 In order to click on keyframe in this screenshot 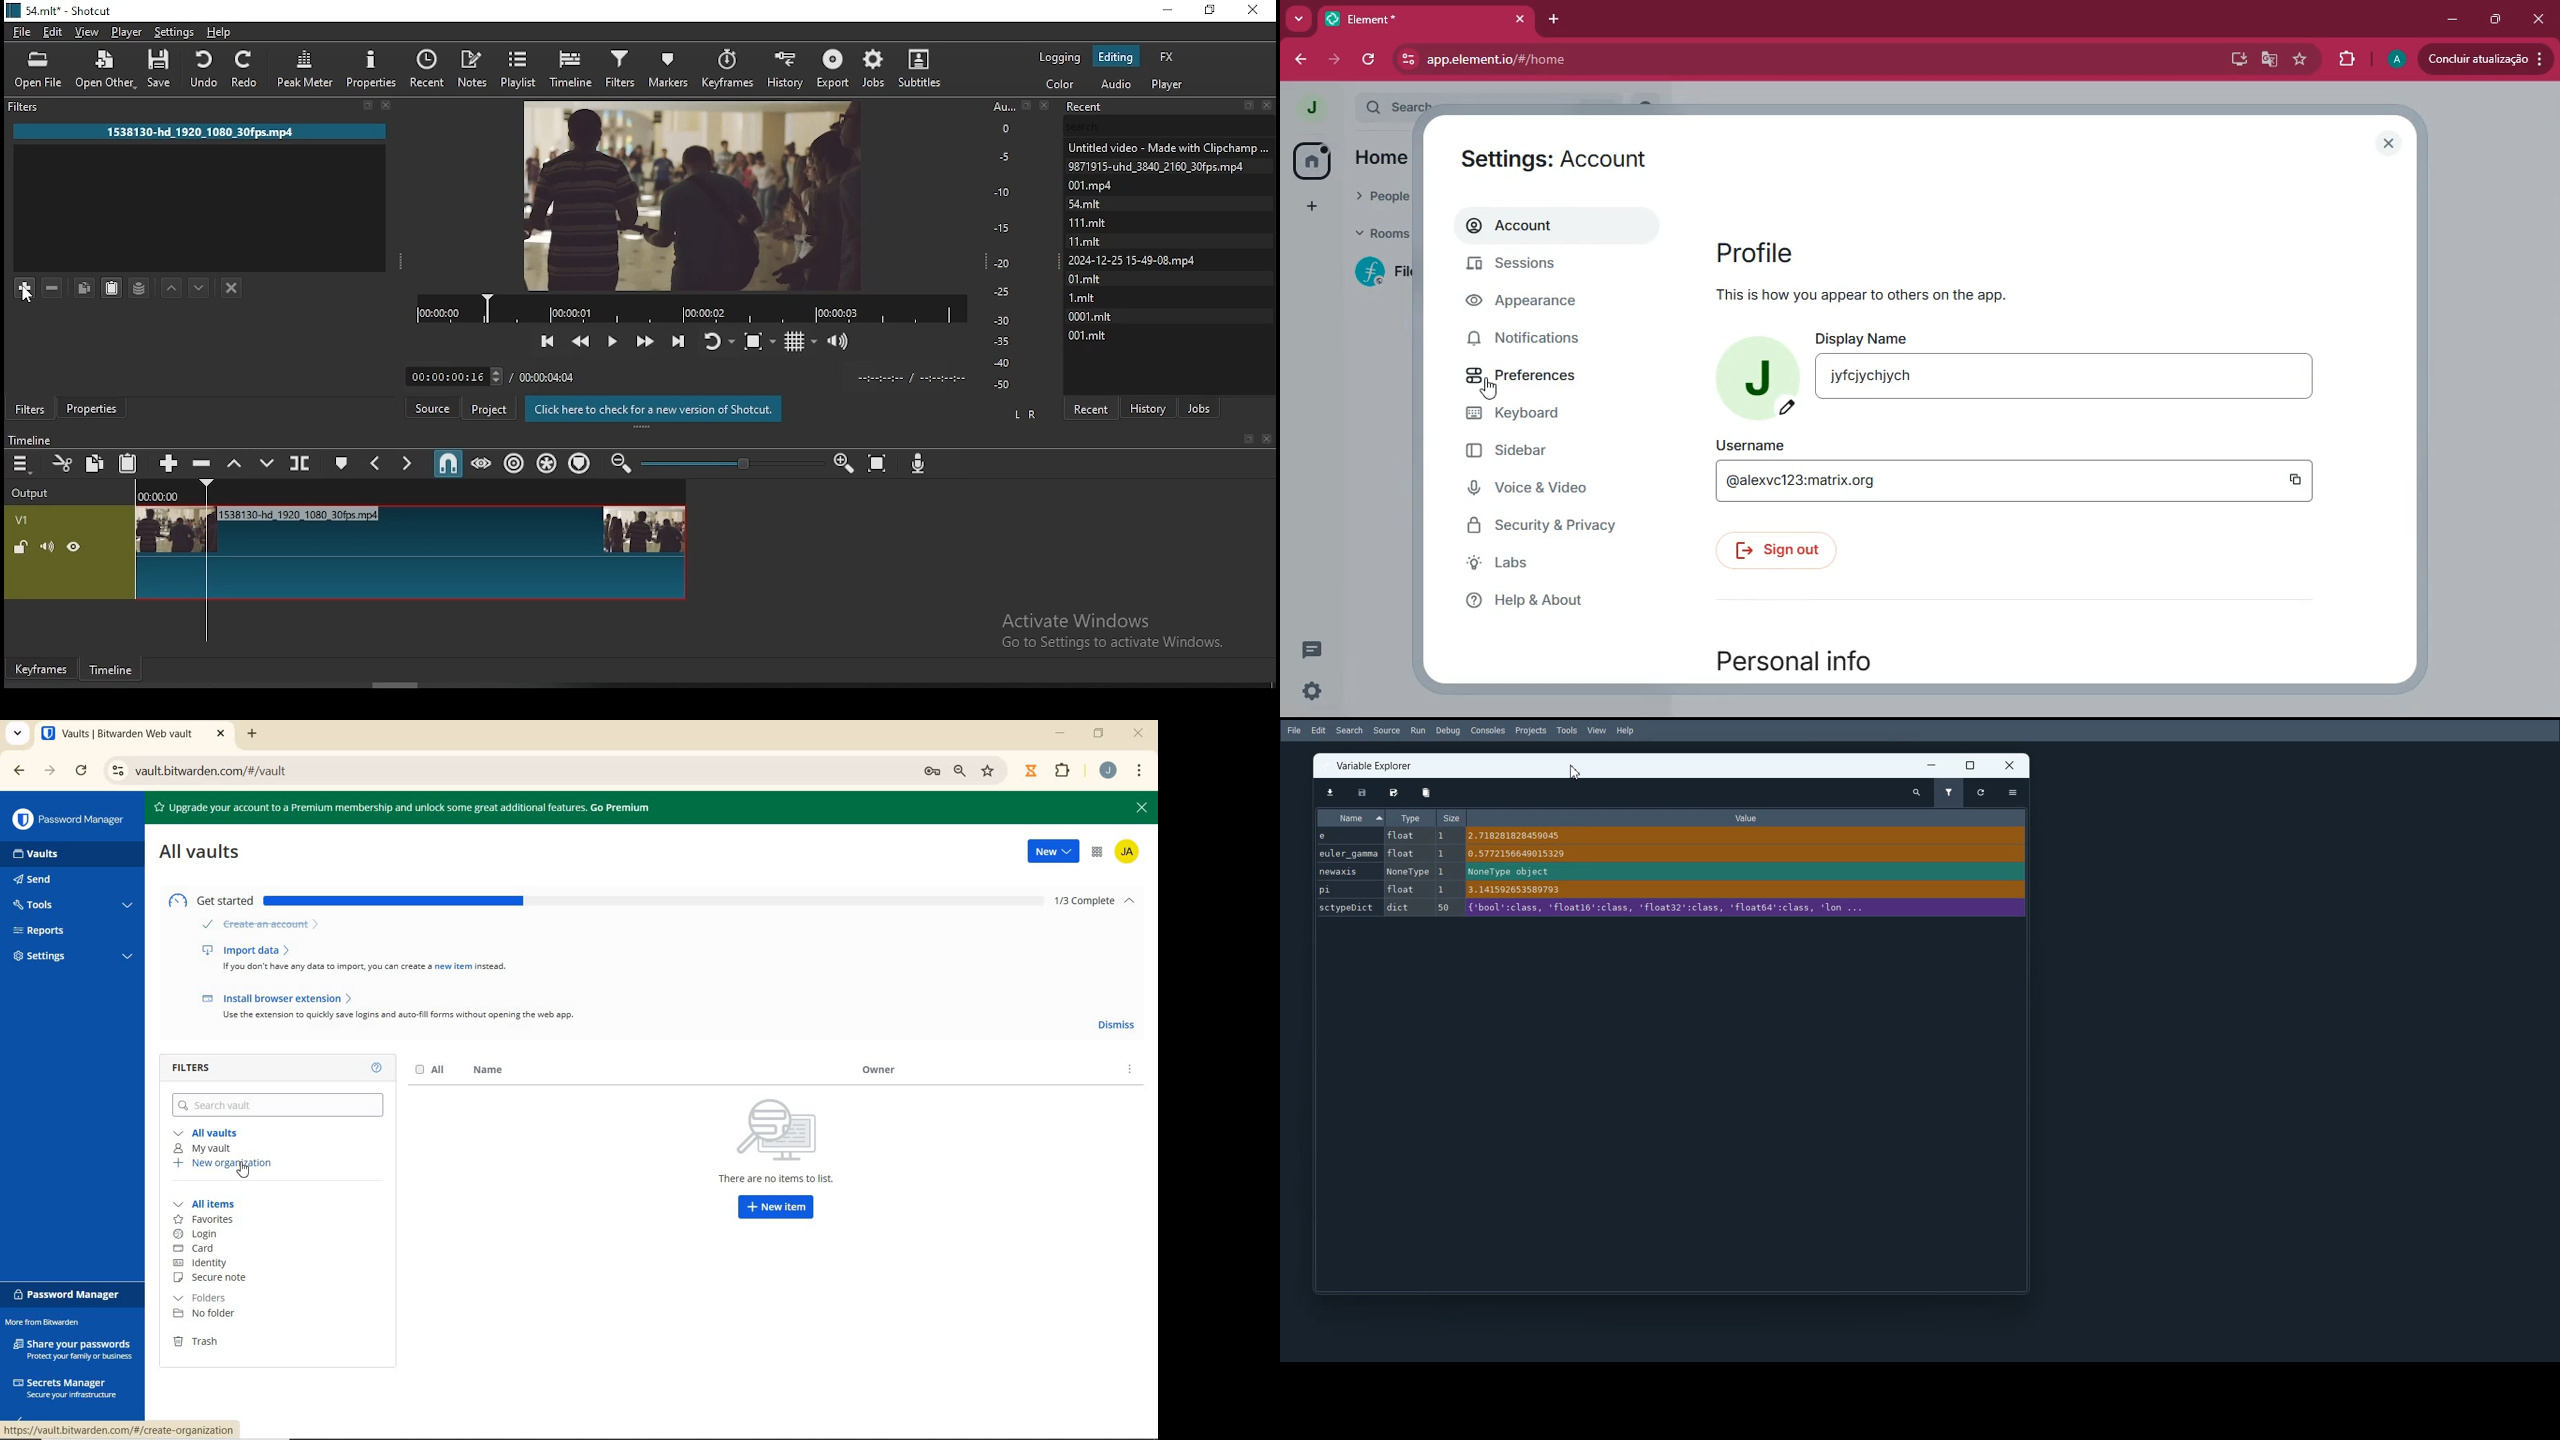, I will do `click(42, 670)`.